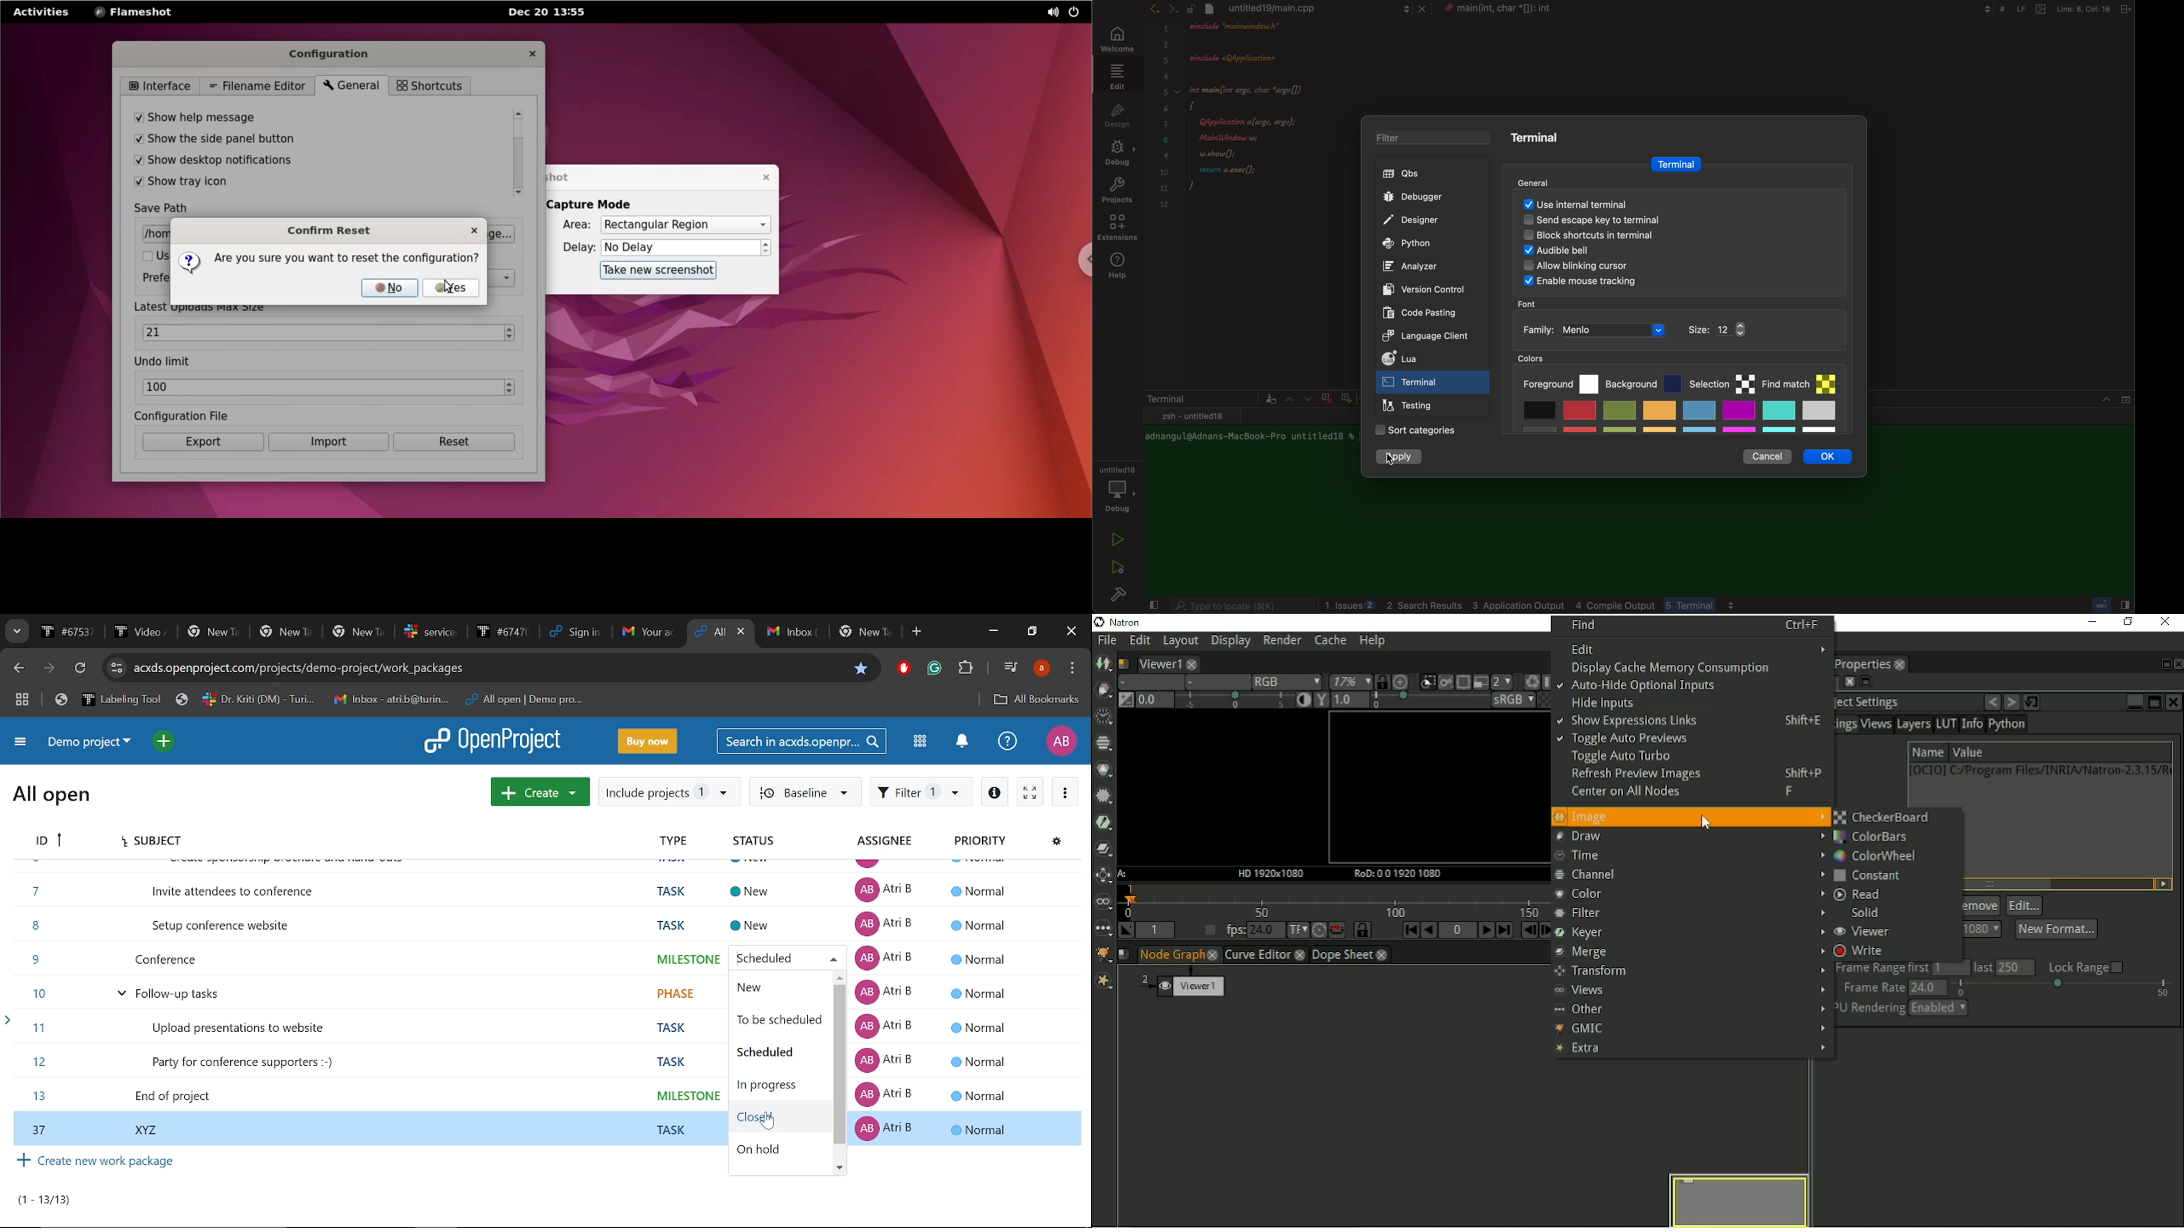 The width and height of the screenshot is (2184, 1232). Describe the element at coordinates (1116, 40) in the screenshot. I see `welcome` at that location.